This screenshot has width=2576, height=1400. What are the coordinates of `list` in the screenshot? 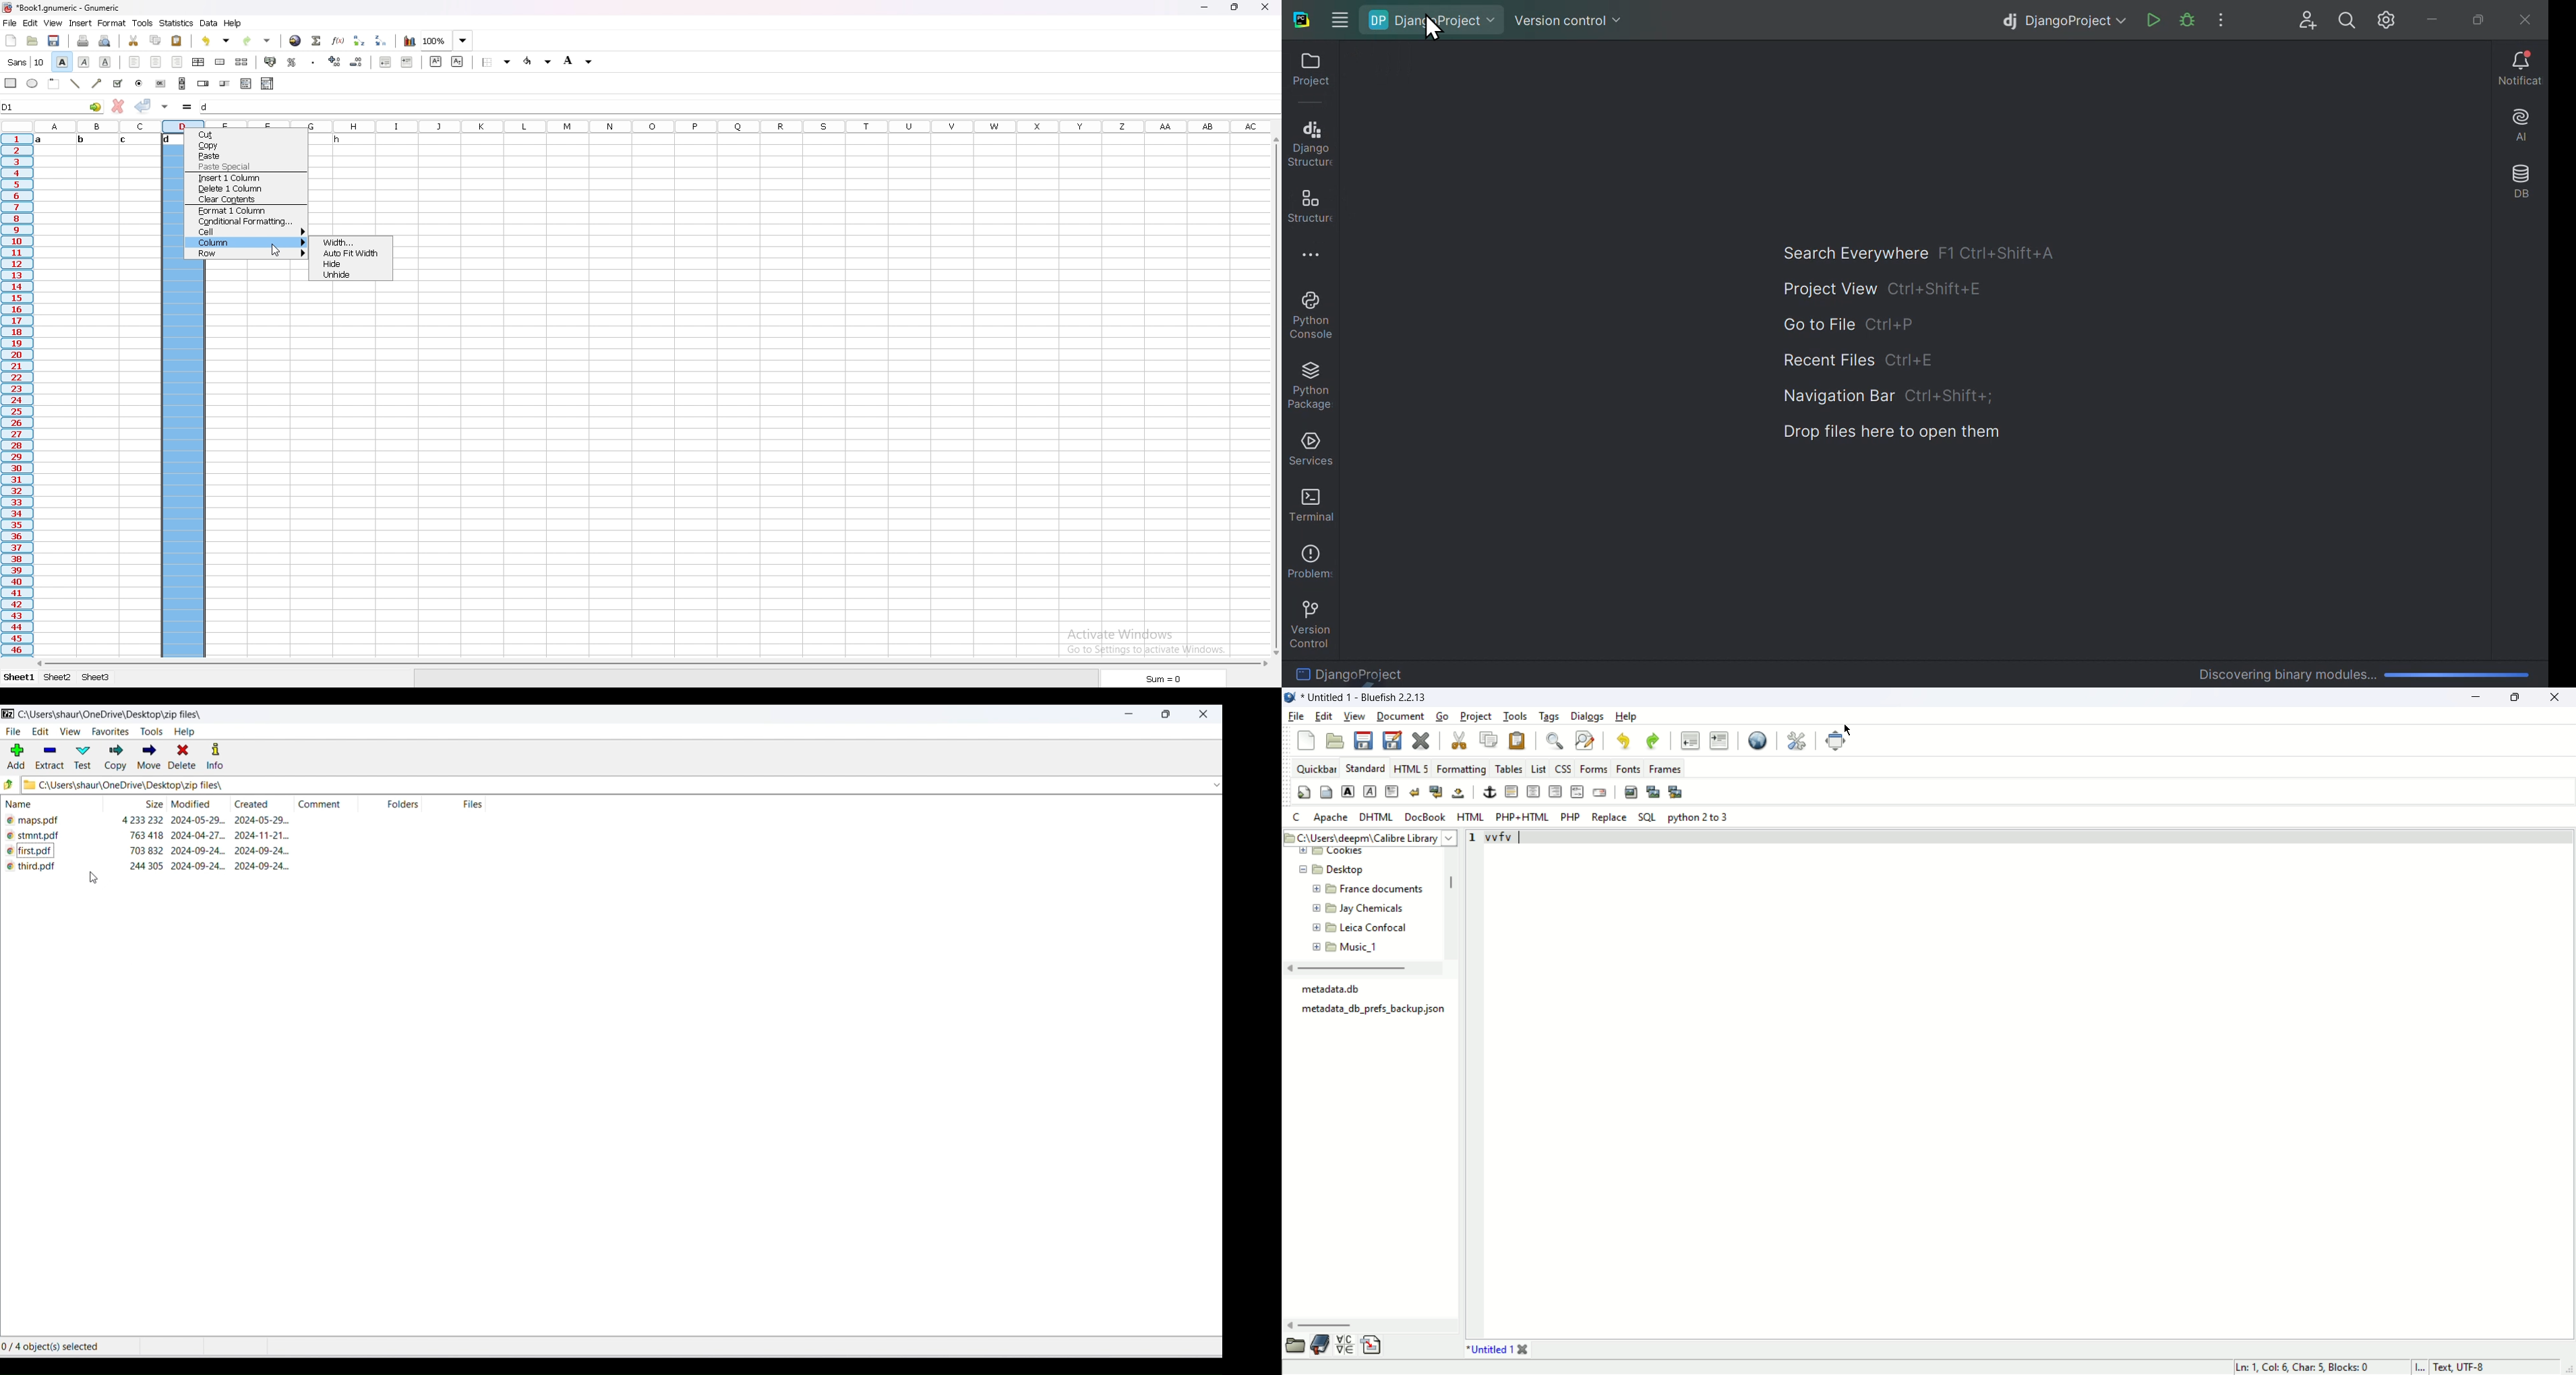 It's located at (246, 83).